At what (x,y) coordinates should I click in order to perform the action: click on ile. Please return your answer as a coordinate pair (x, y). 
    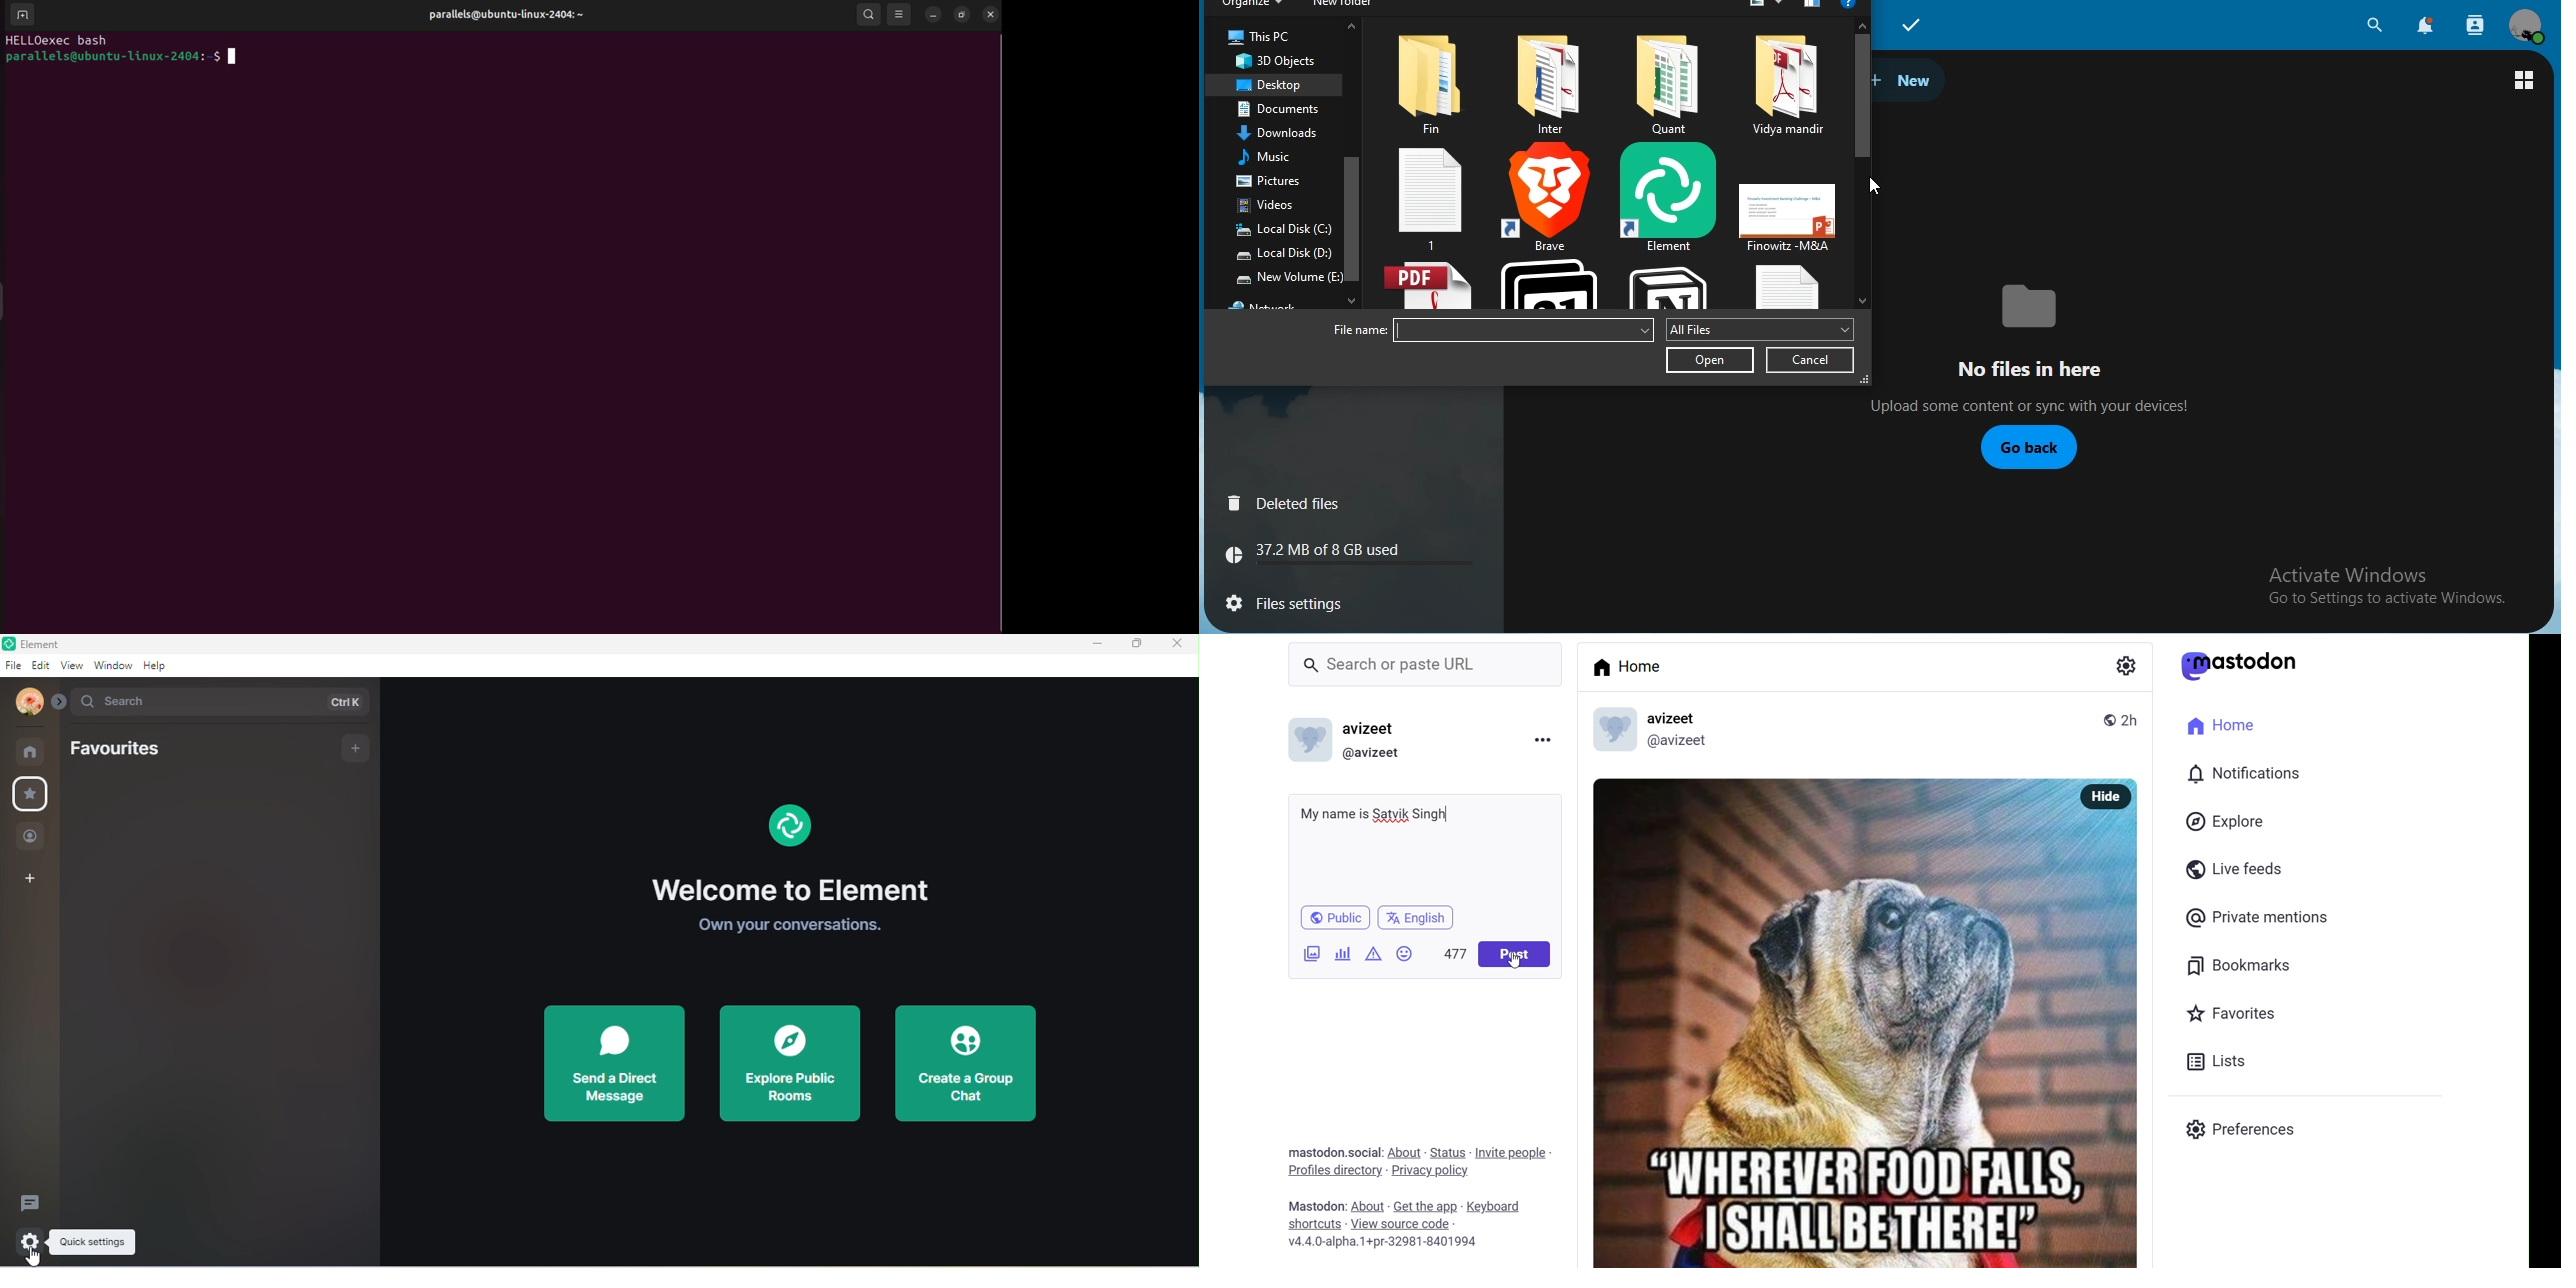
    Looking at the image, I should click on (1552, 84).